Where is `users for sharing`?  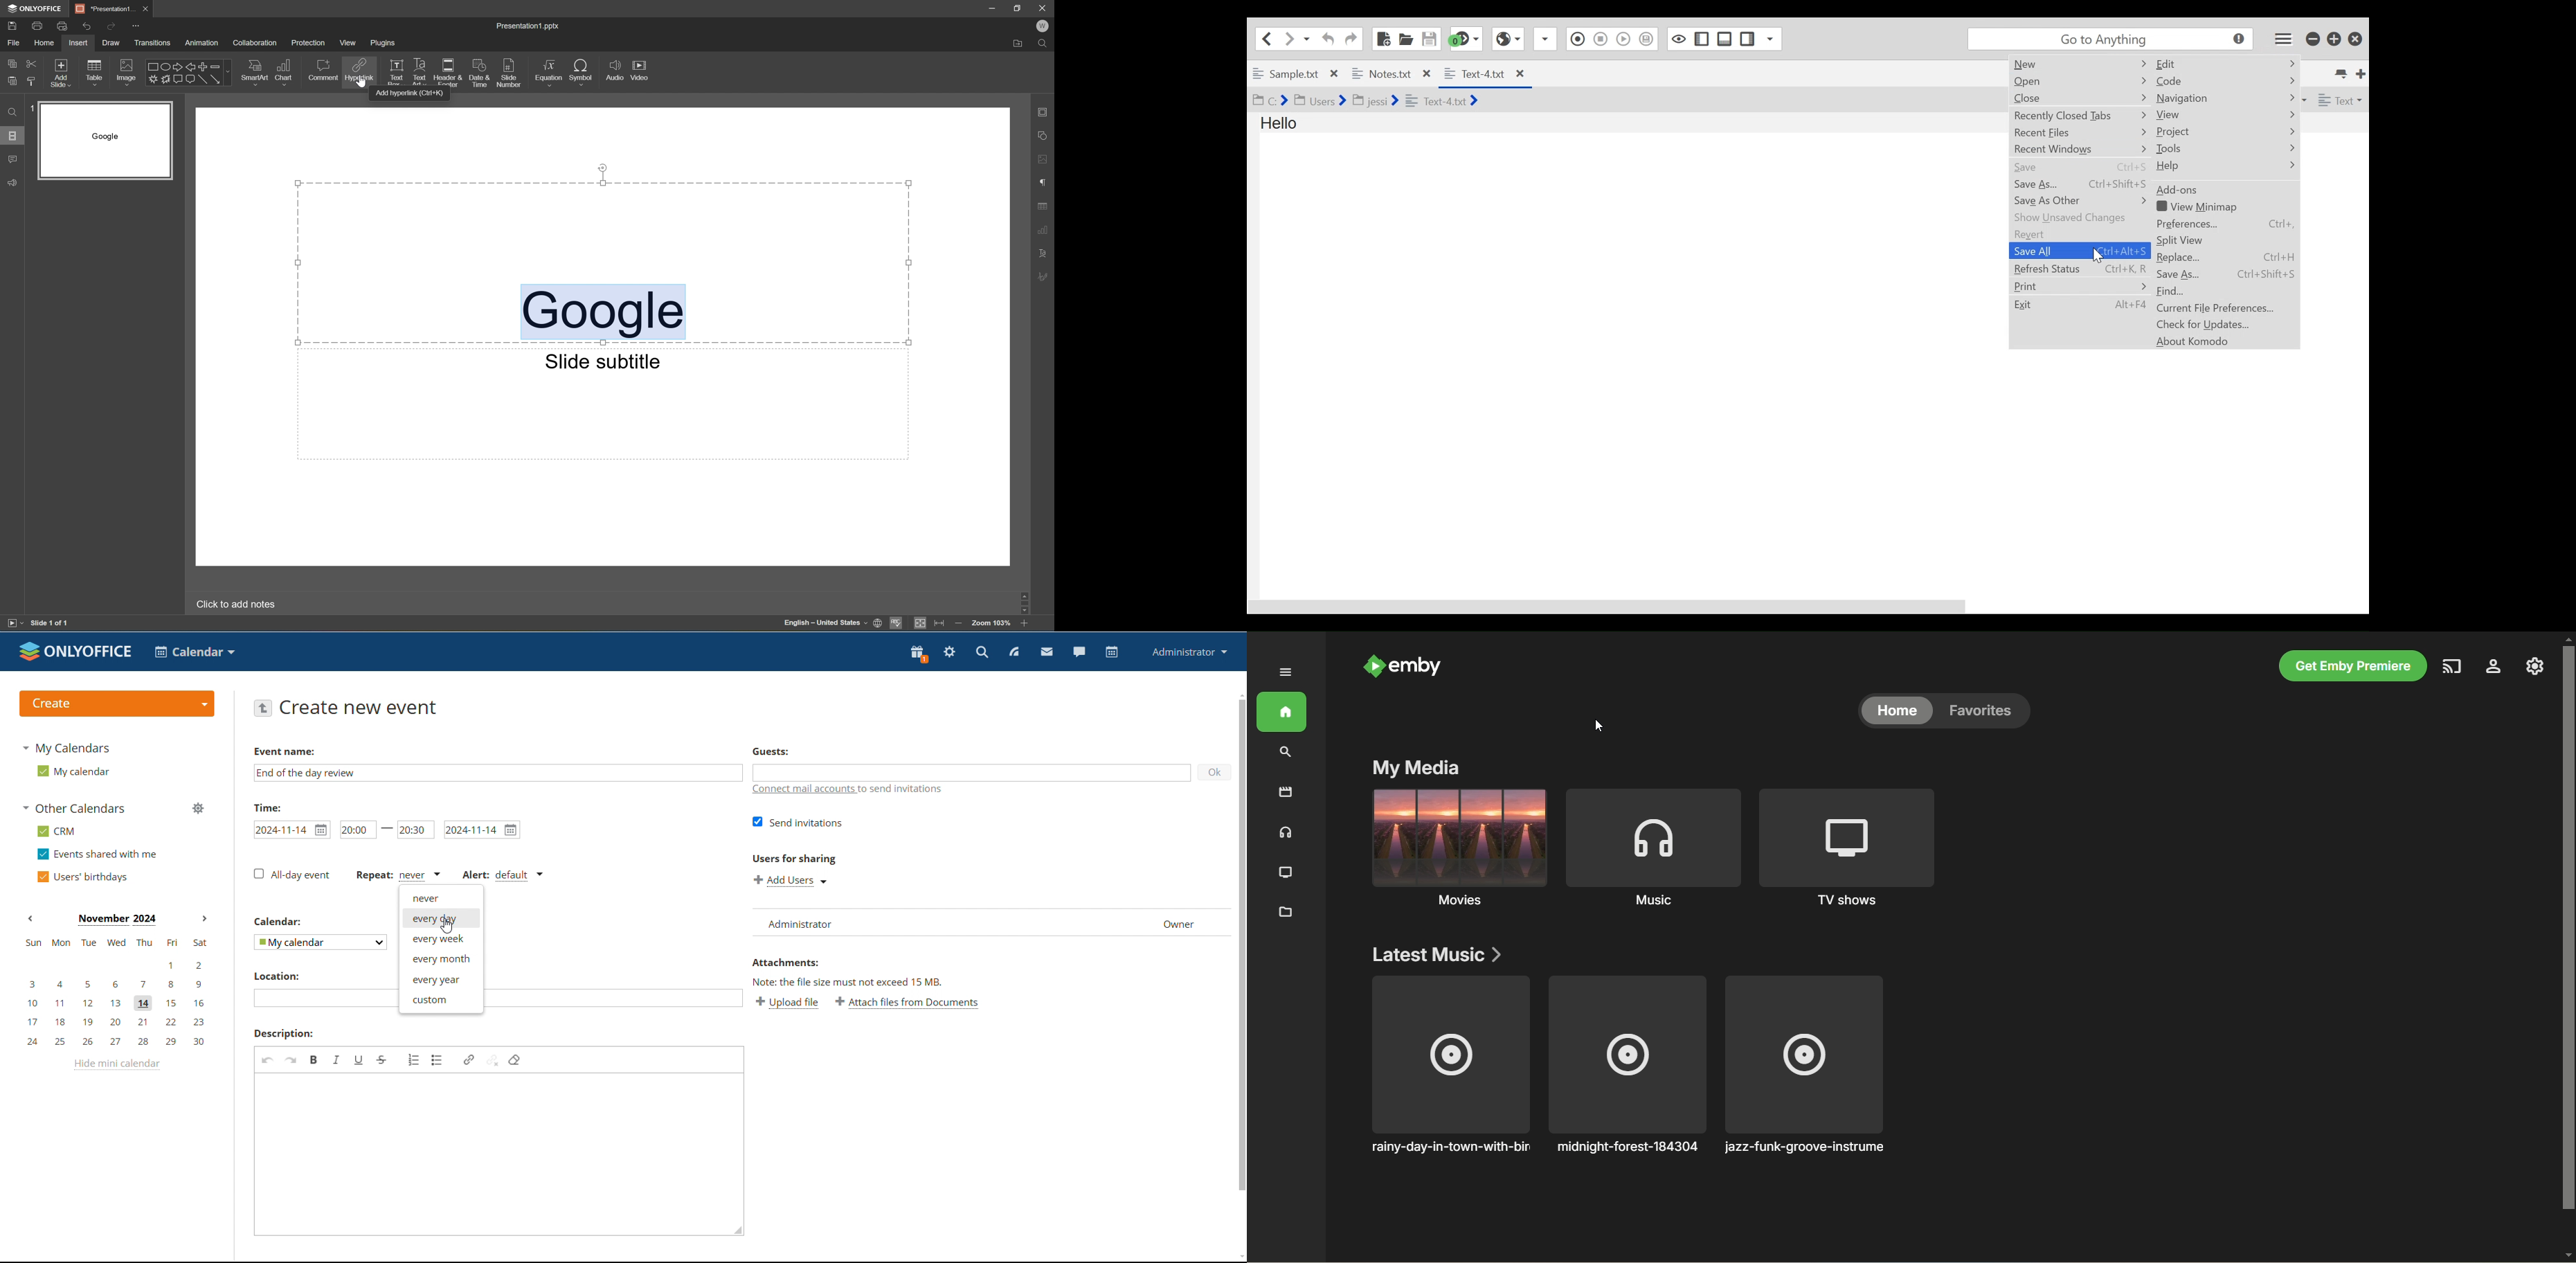 users for sharing is located at coordinates (794, 858).